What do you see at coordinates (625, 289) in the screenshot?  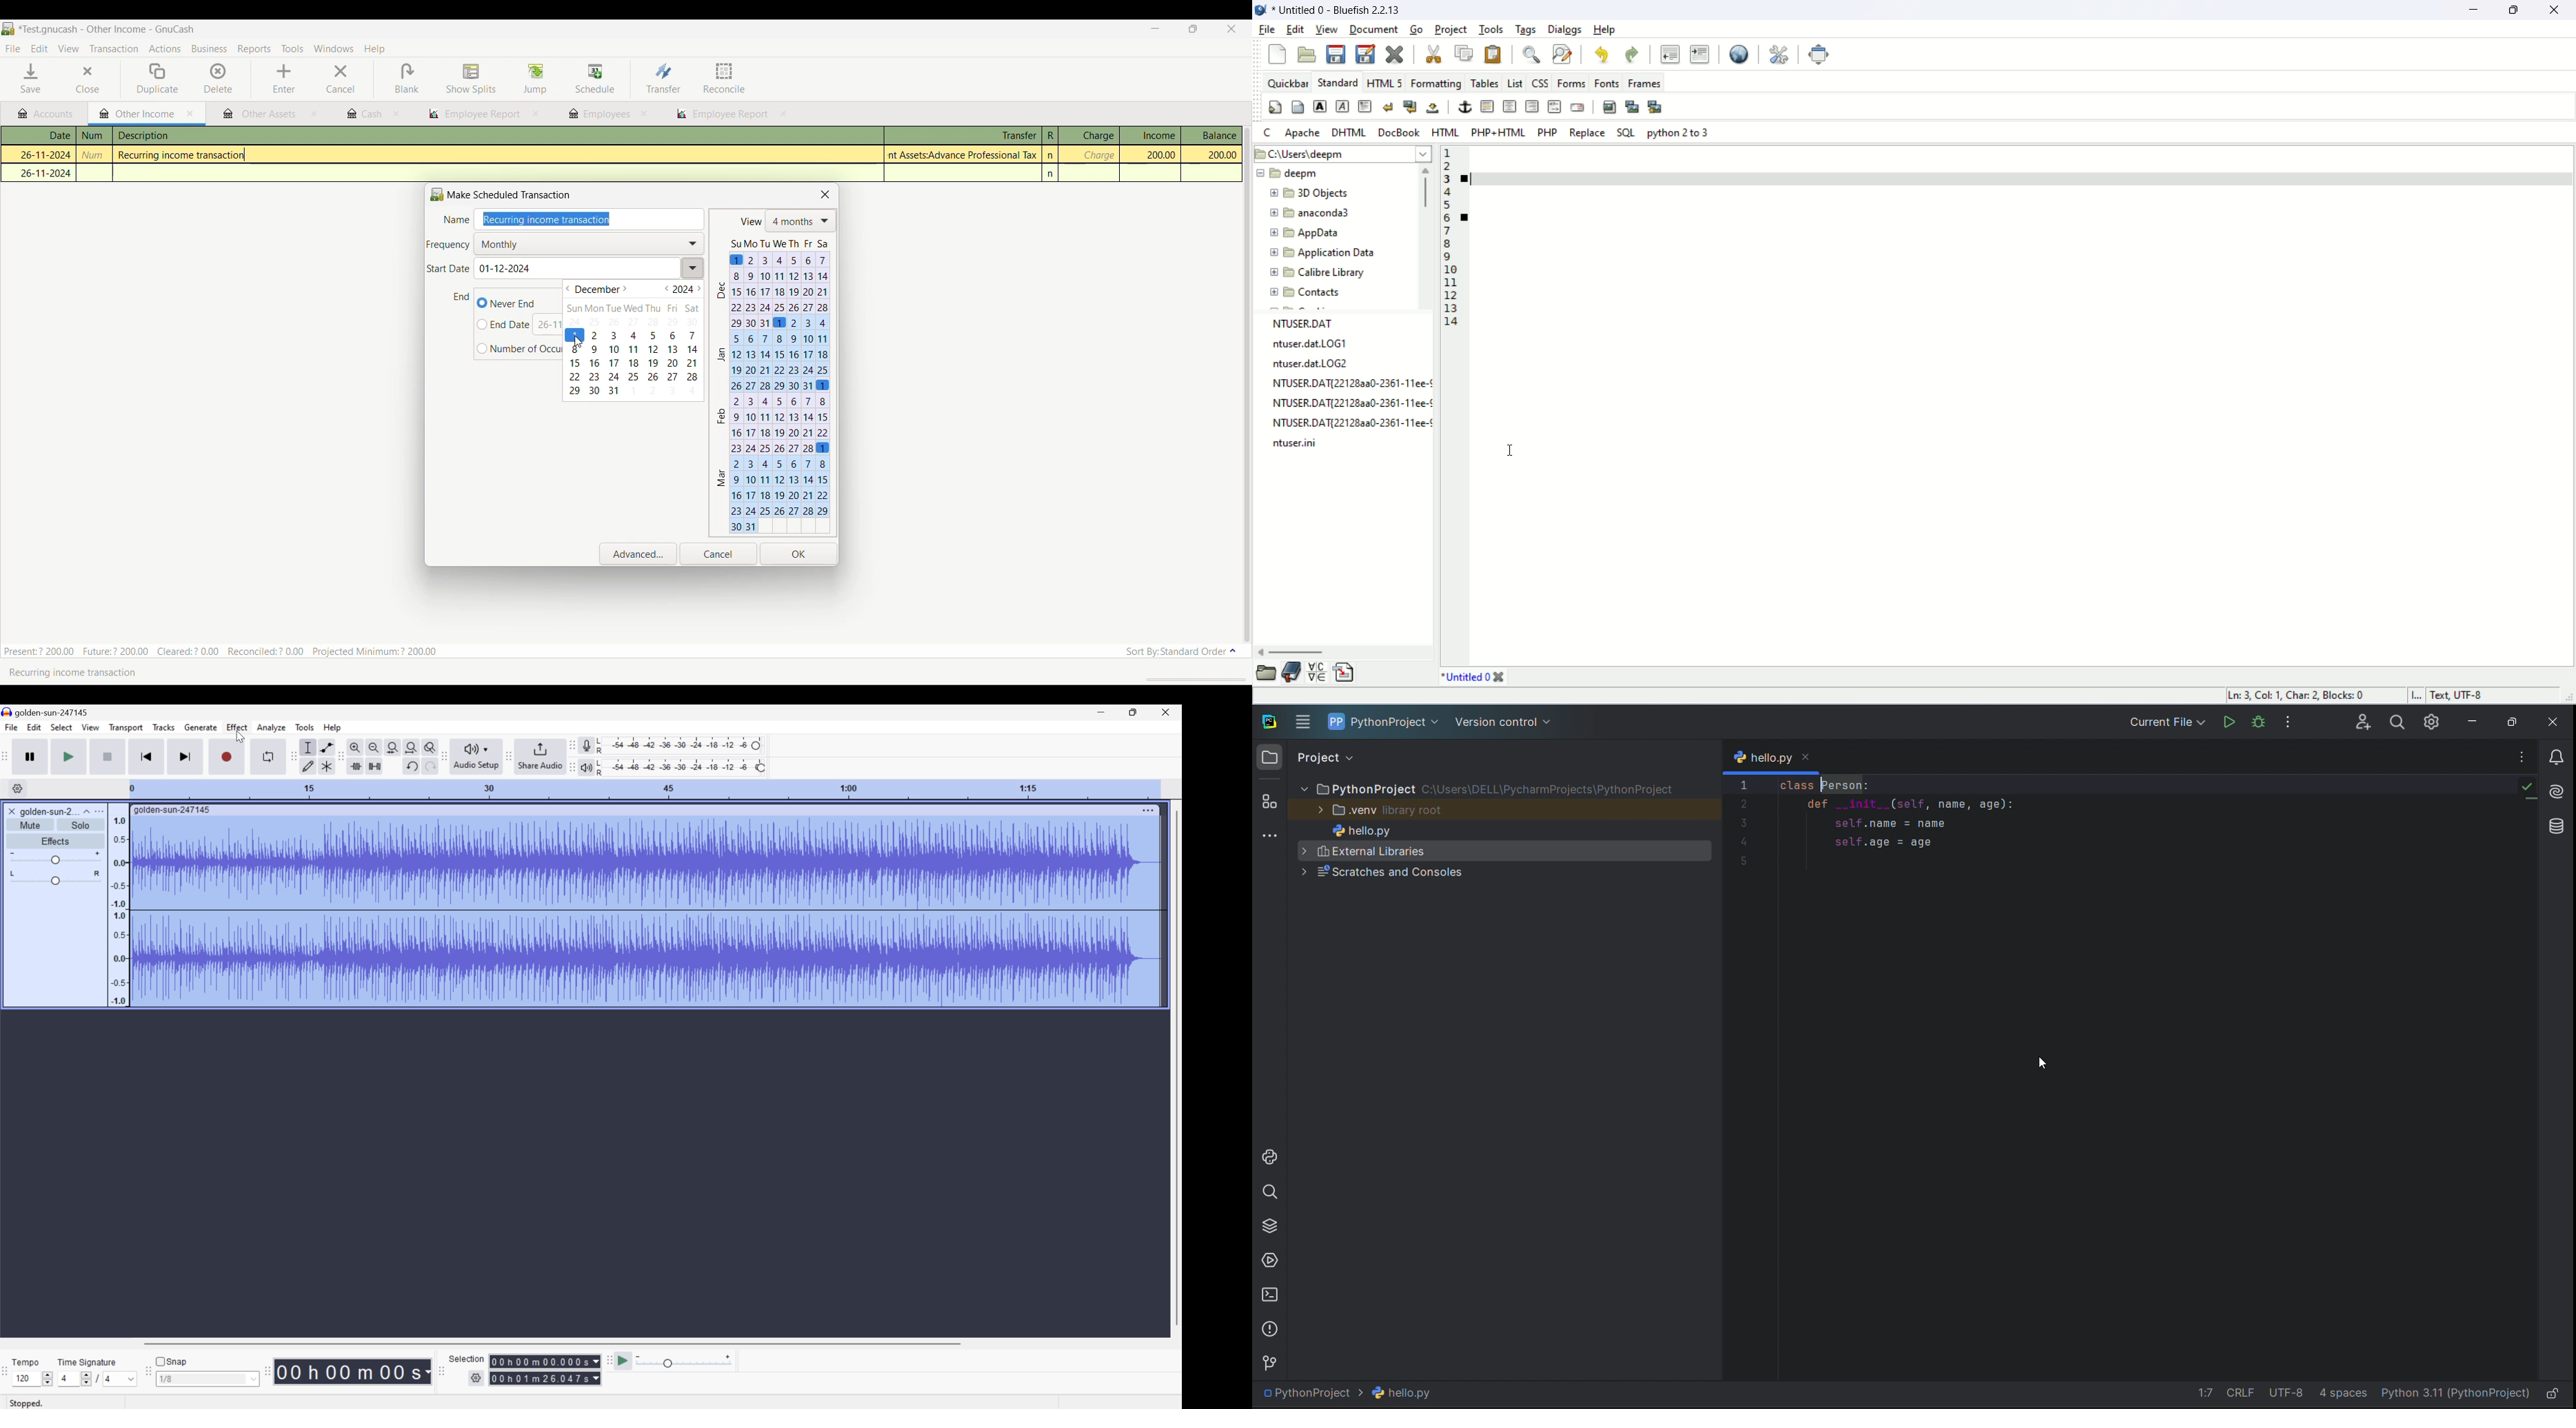 I see `Go to next month` at bounding box center [625, 289].